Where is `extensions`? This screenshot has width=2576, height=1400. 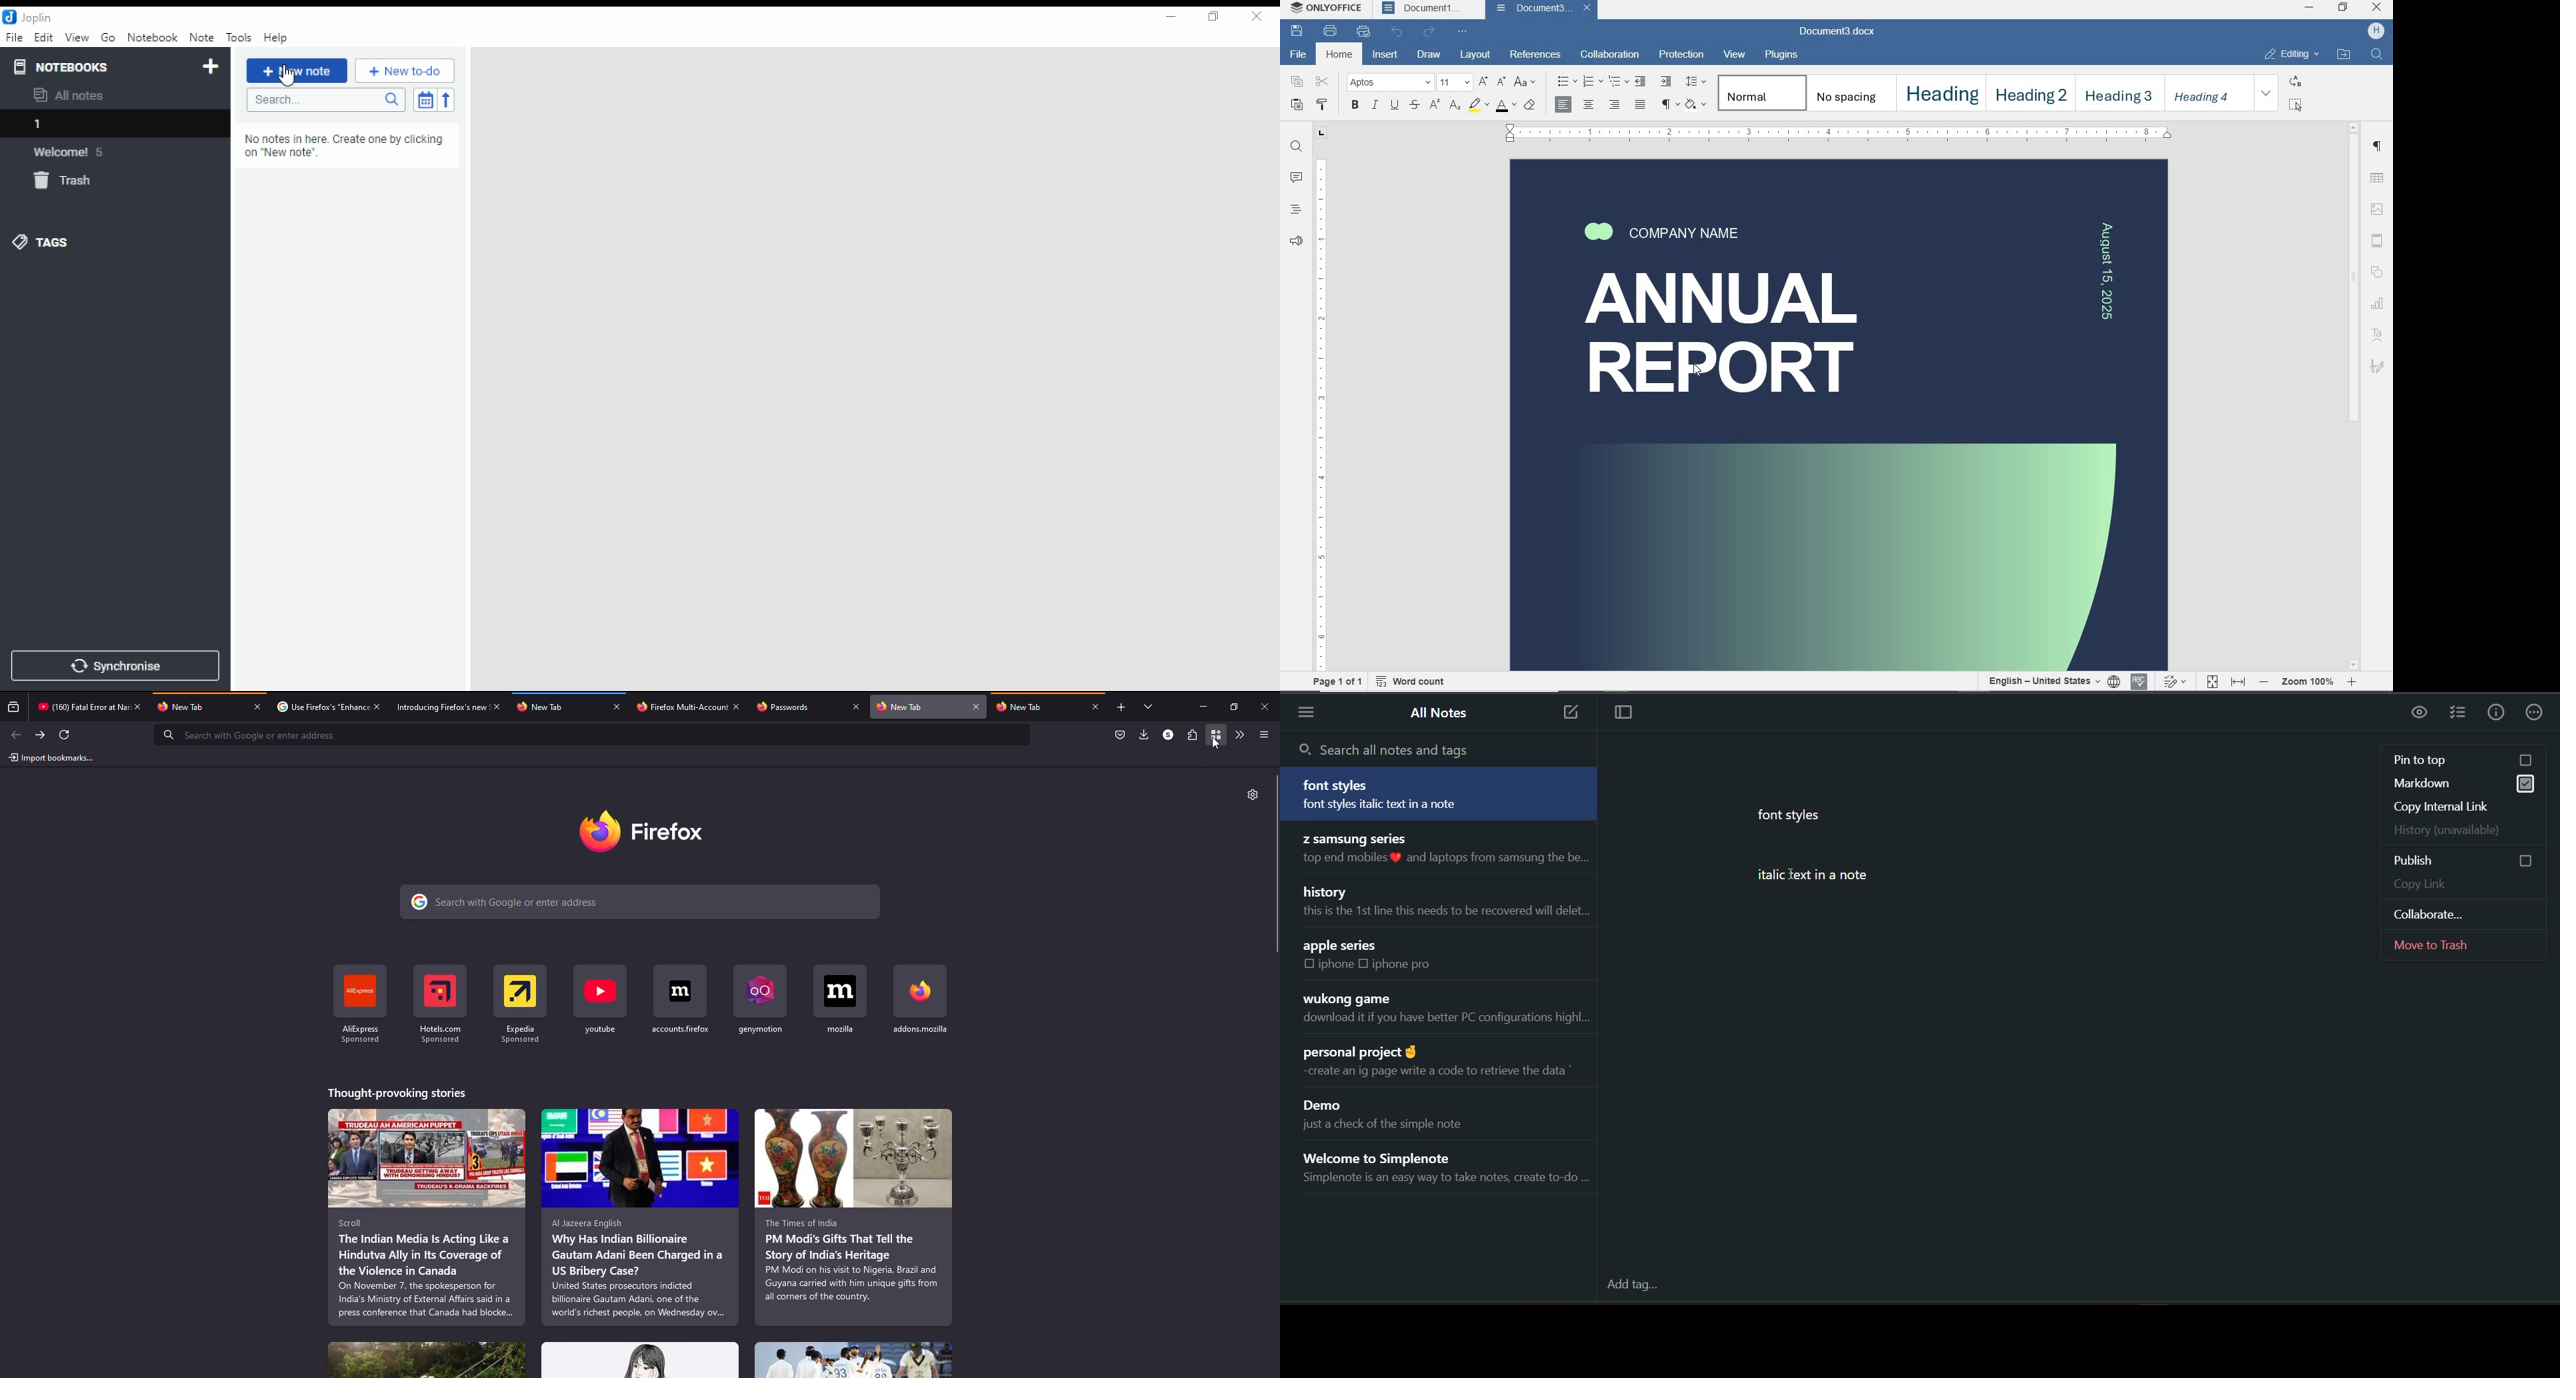 extensions is located at coordinates (1191, 735).